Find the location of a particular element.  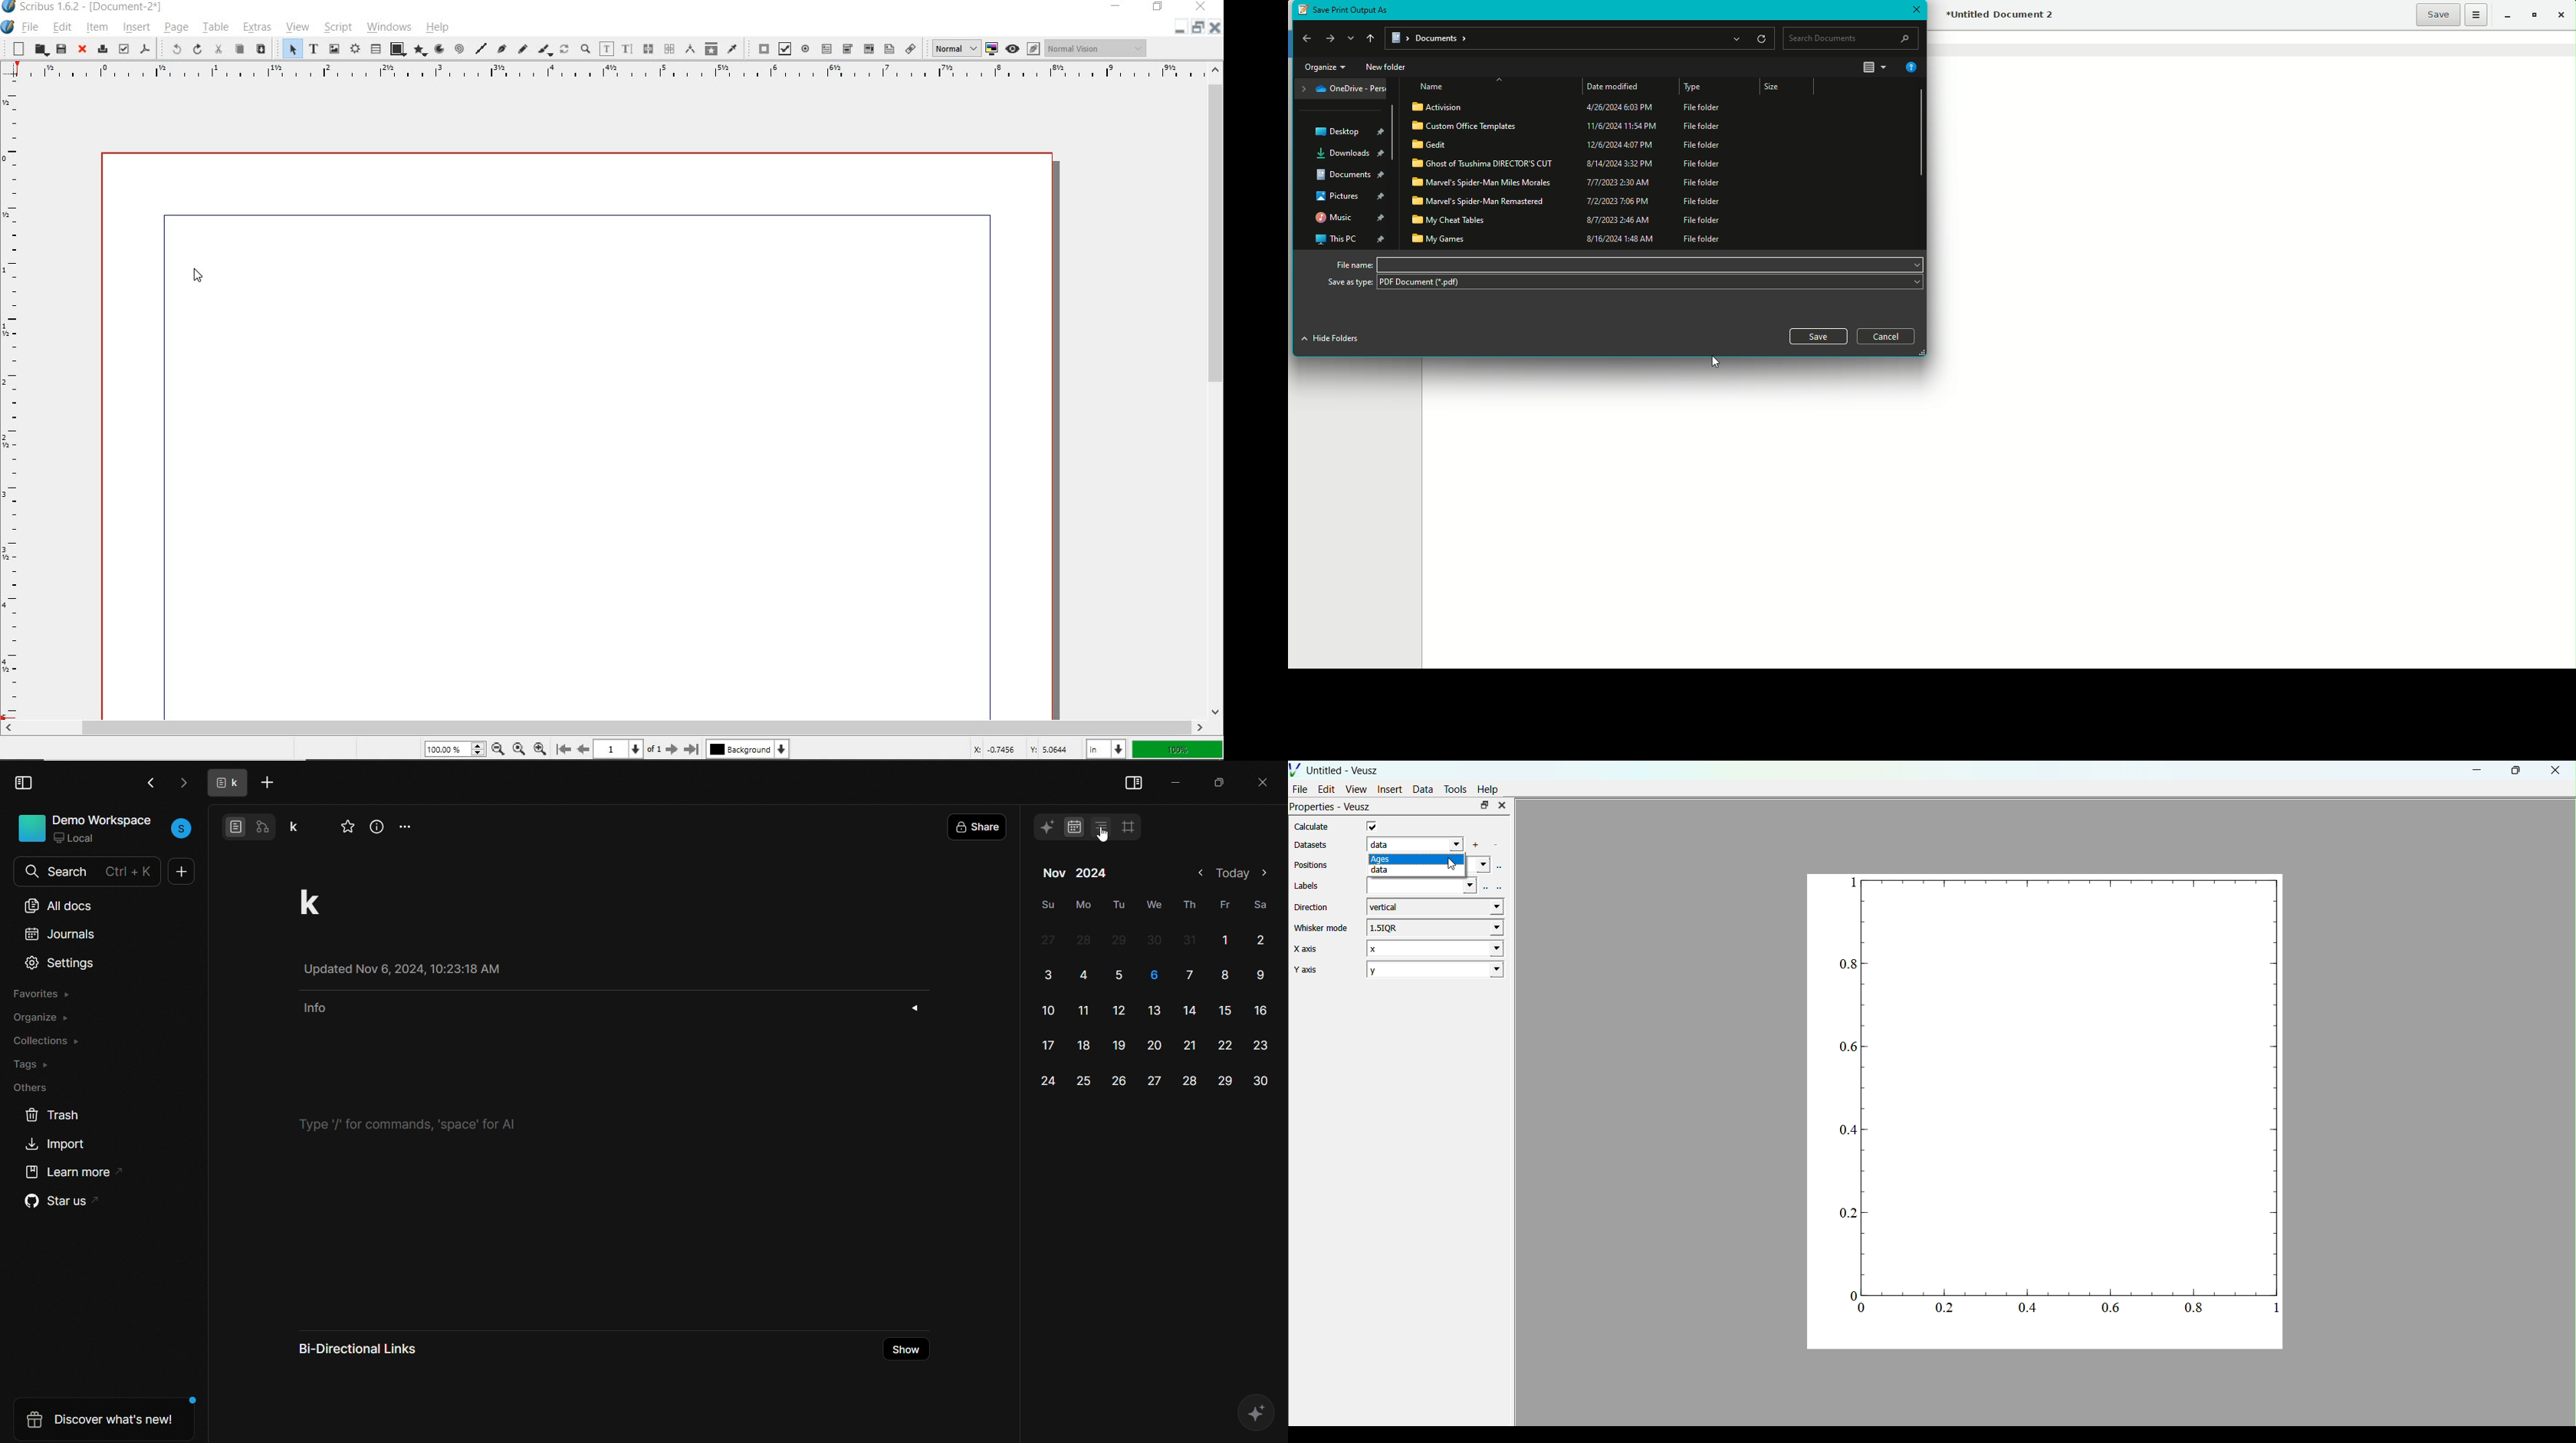

Music is located at coordinates (1351, 218).